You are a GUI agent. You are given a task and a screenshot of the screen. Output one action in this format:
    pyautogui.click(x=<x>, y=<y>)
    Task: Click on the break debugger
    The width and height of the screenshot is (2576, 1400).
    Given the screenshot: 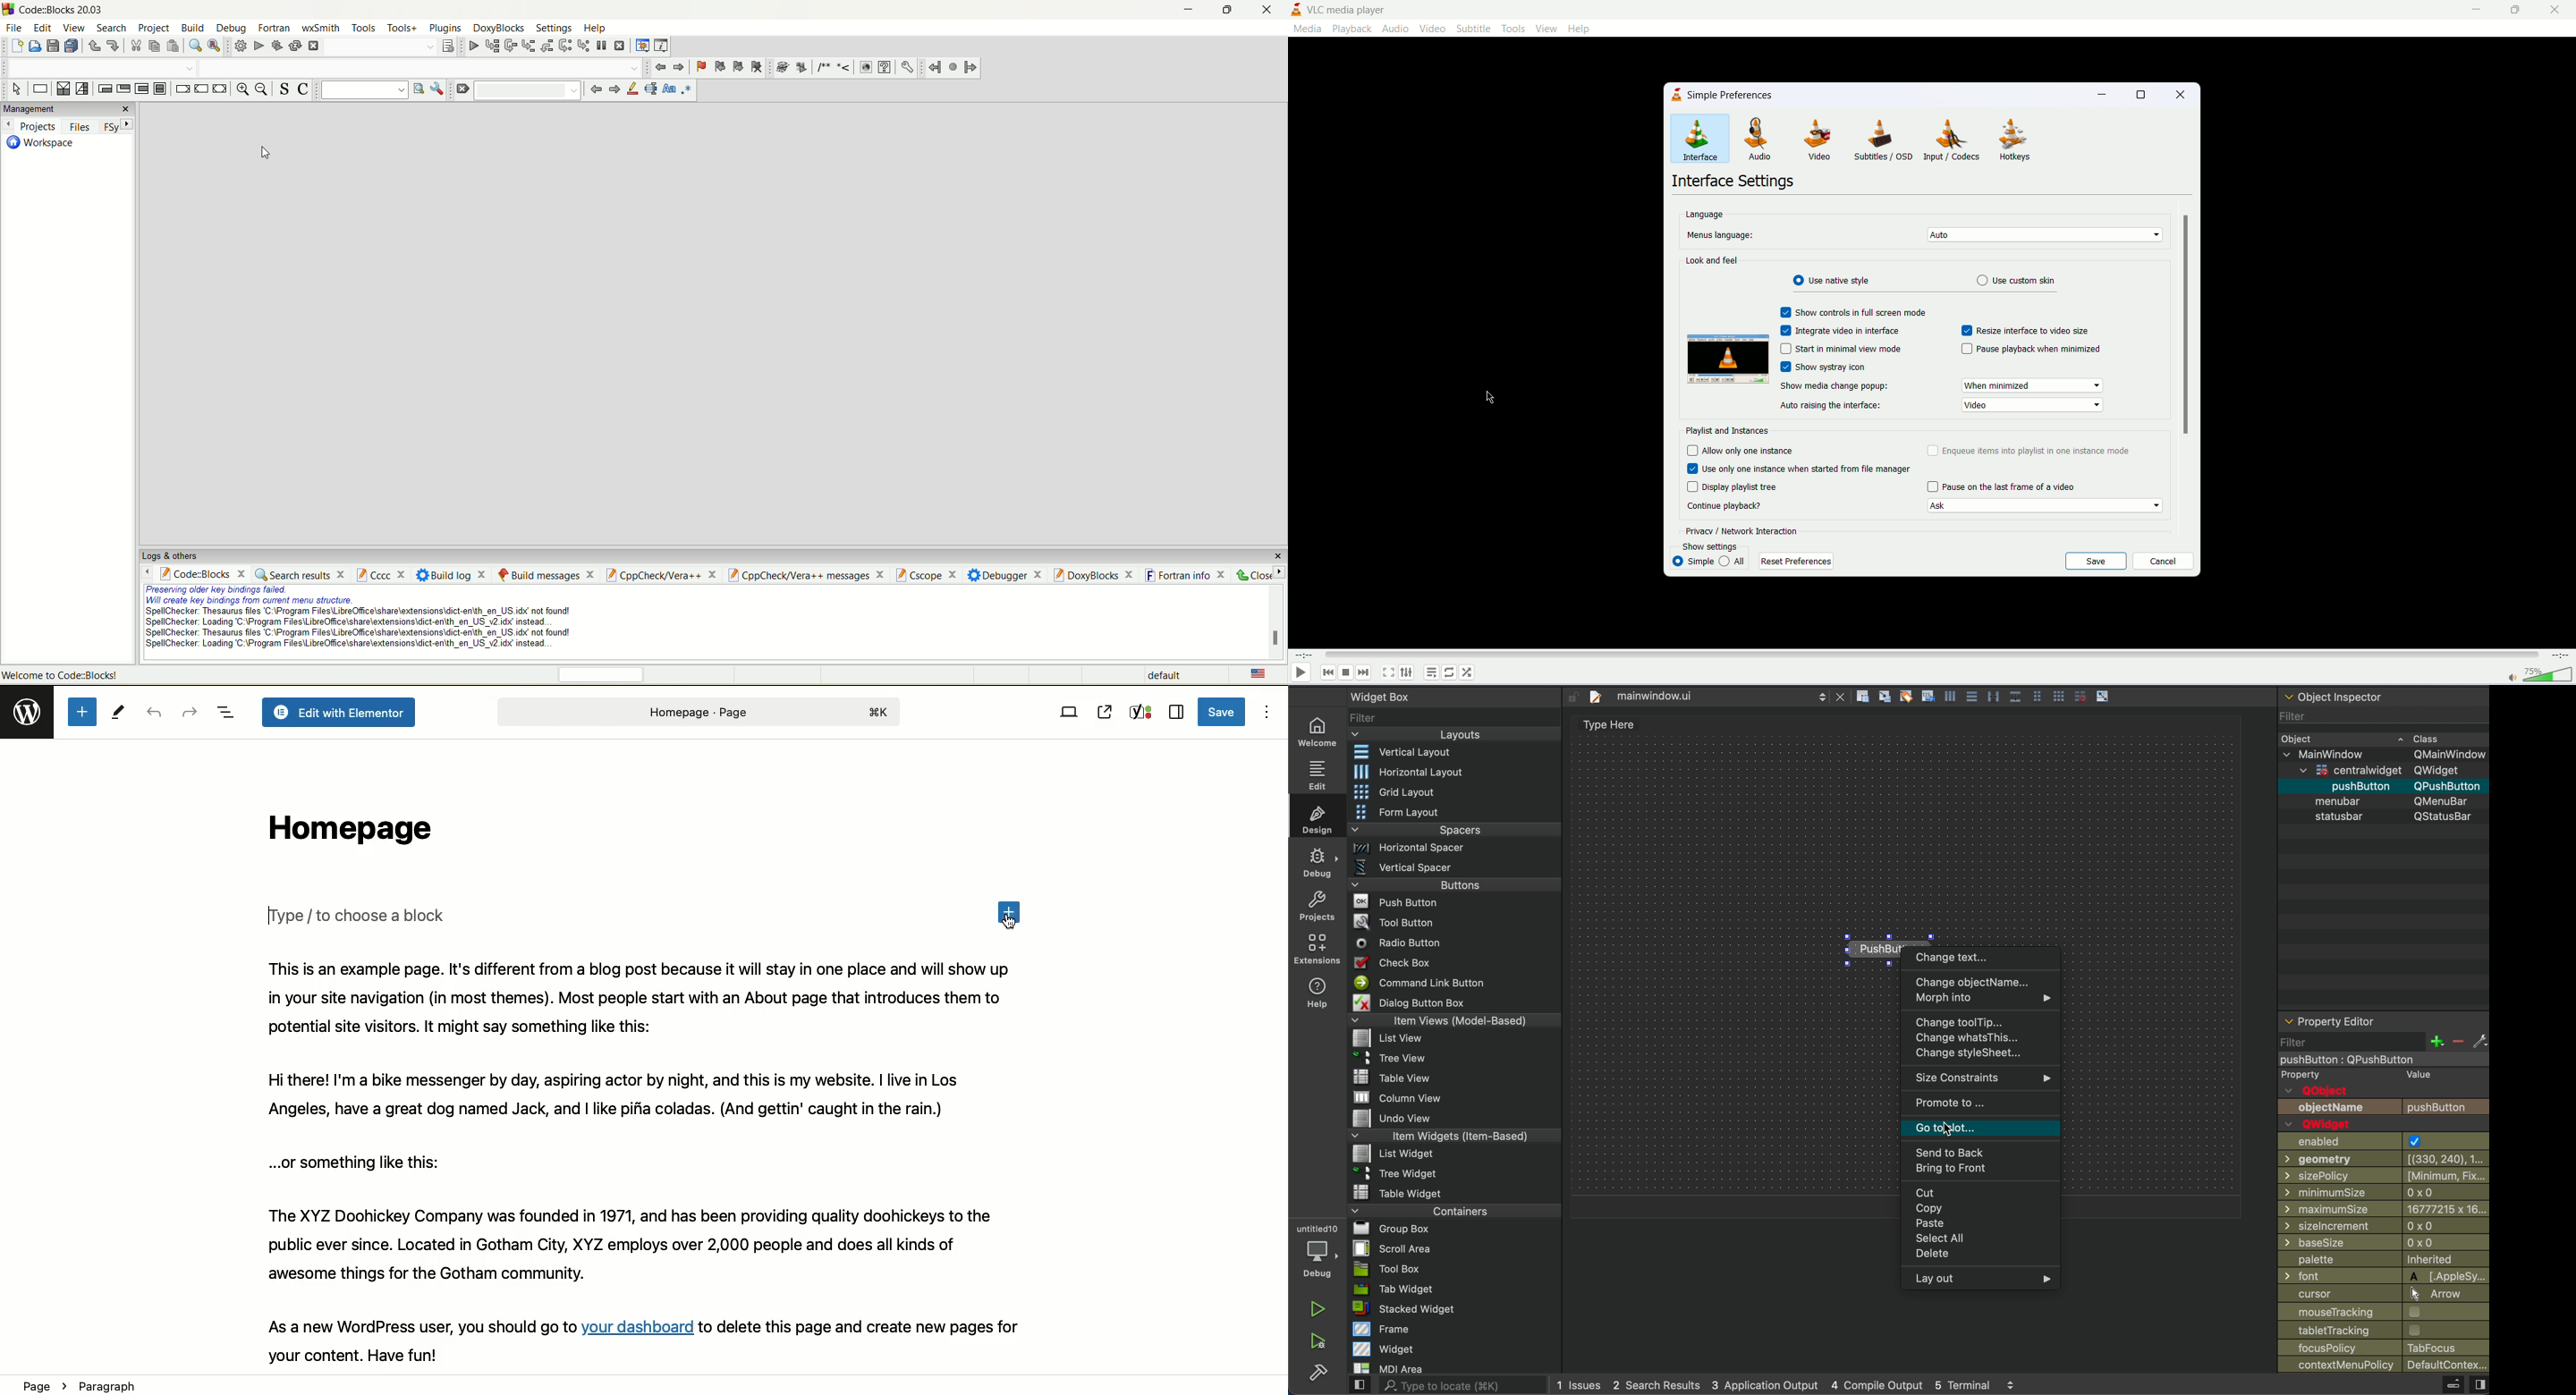 What is the action you would take?
    pyautogui.click(x=603, y=46)
    